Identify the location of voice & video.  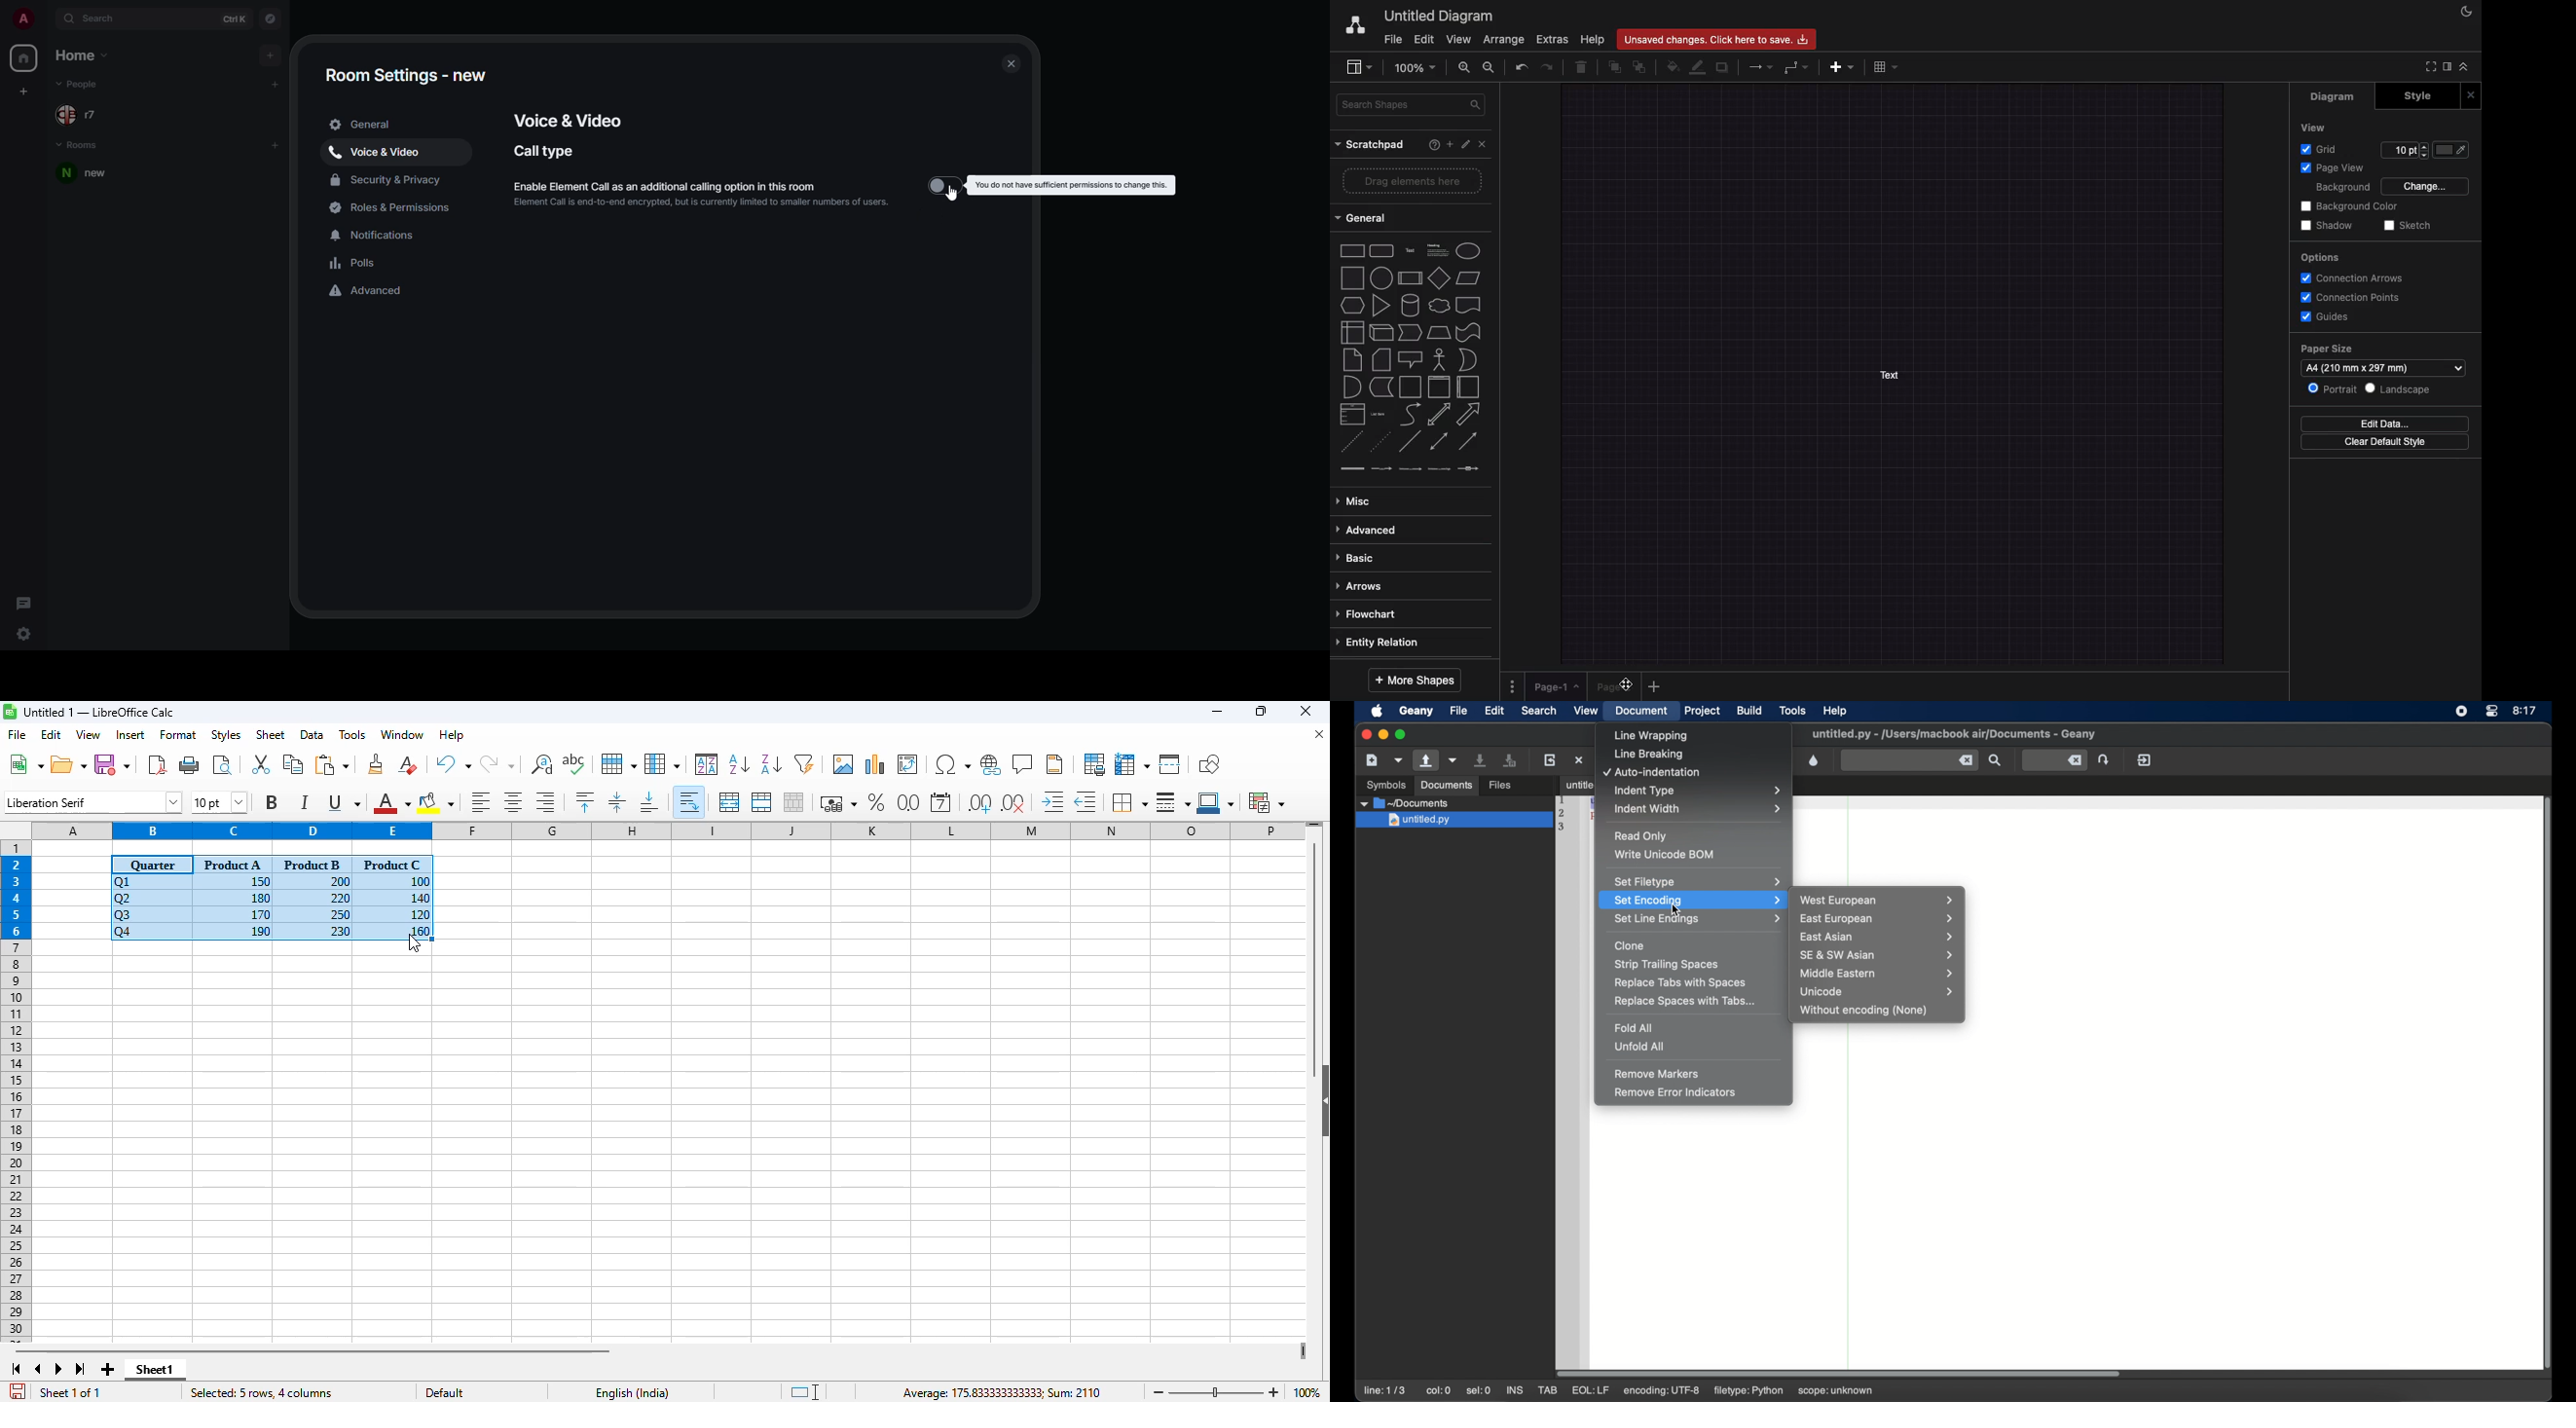
(564, 120).